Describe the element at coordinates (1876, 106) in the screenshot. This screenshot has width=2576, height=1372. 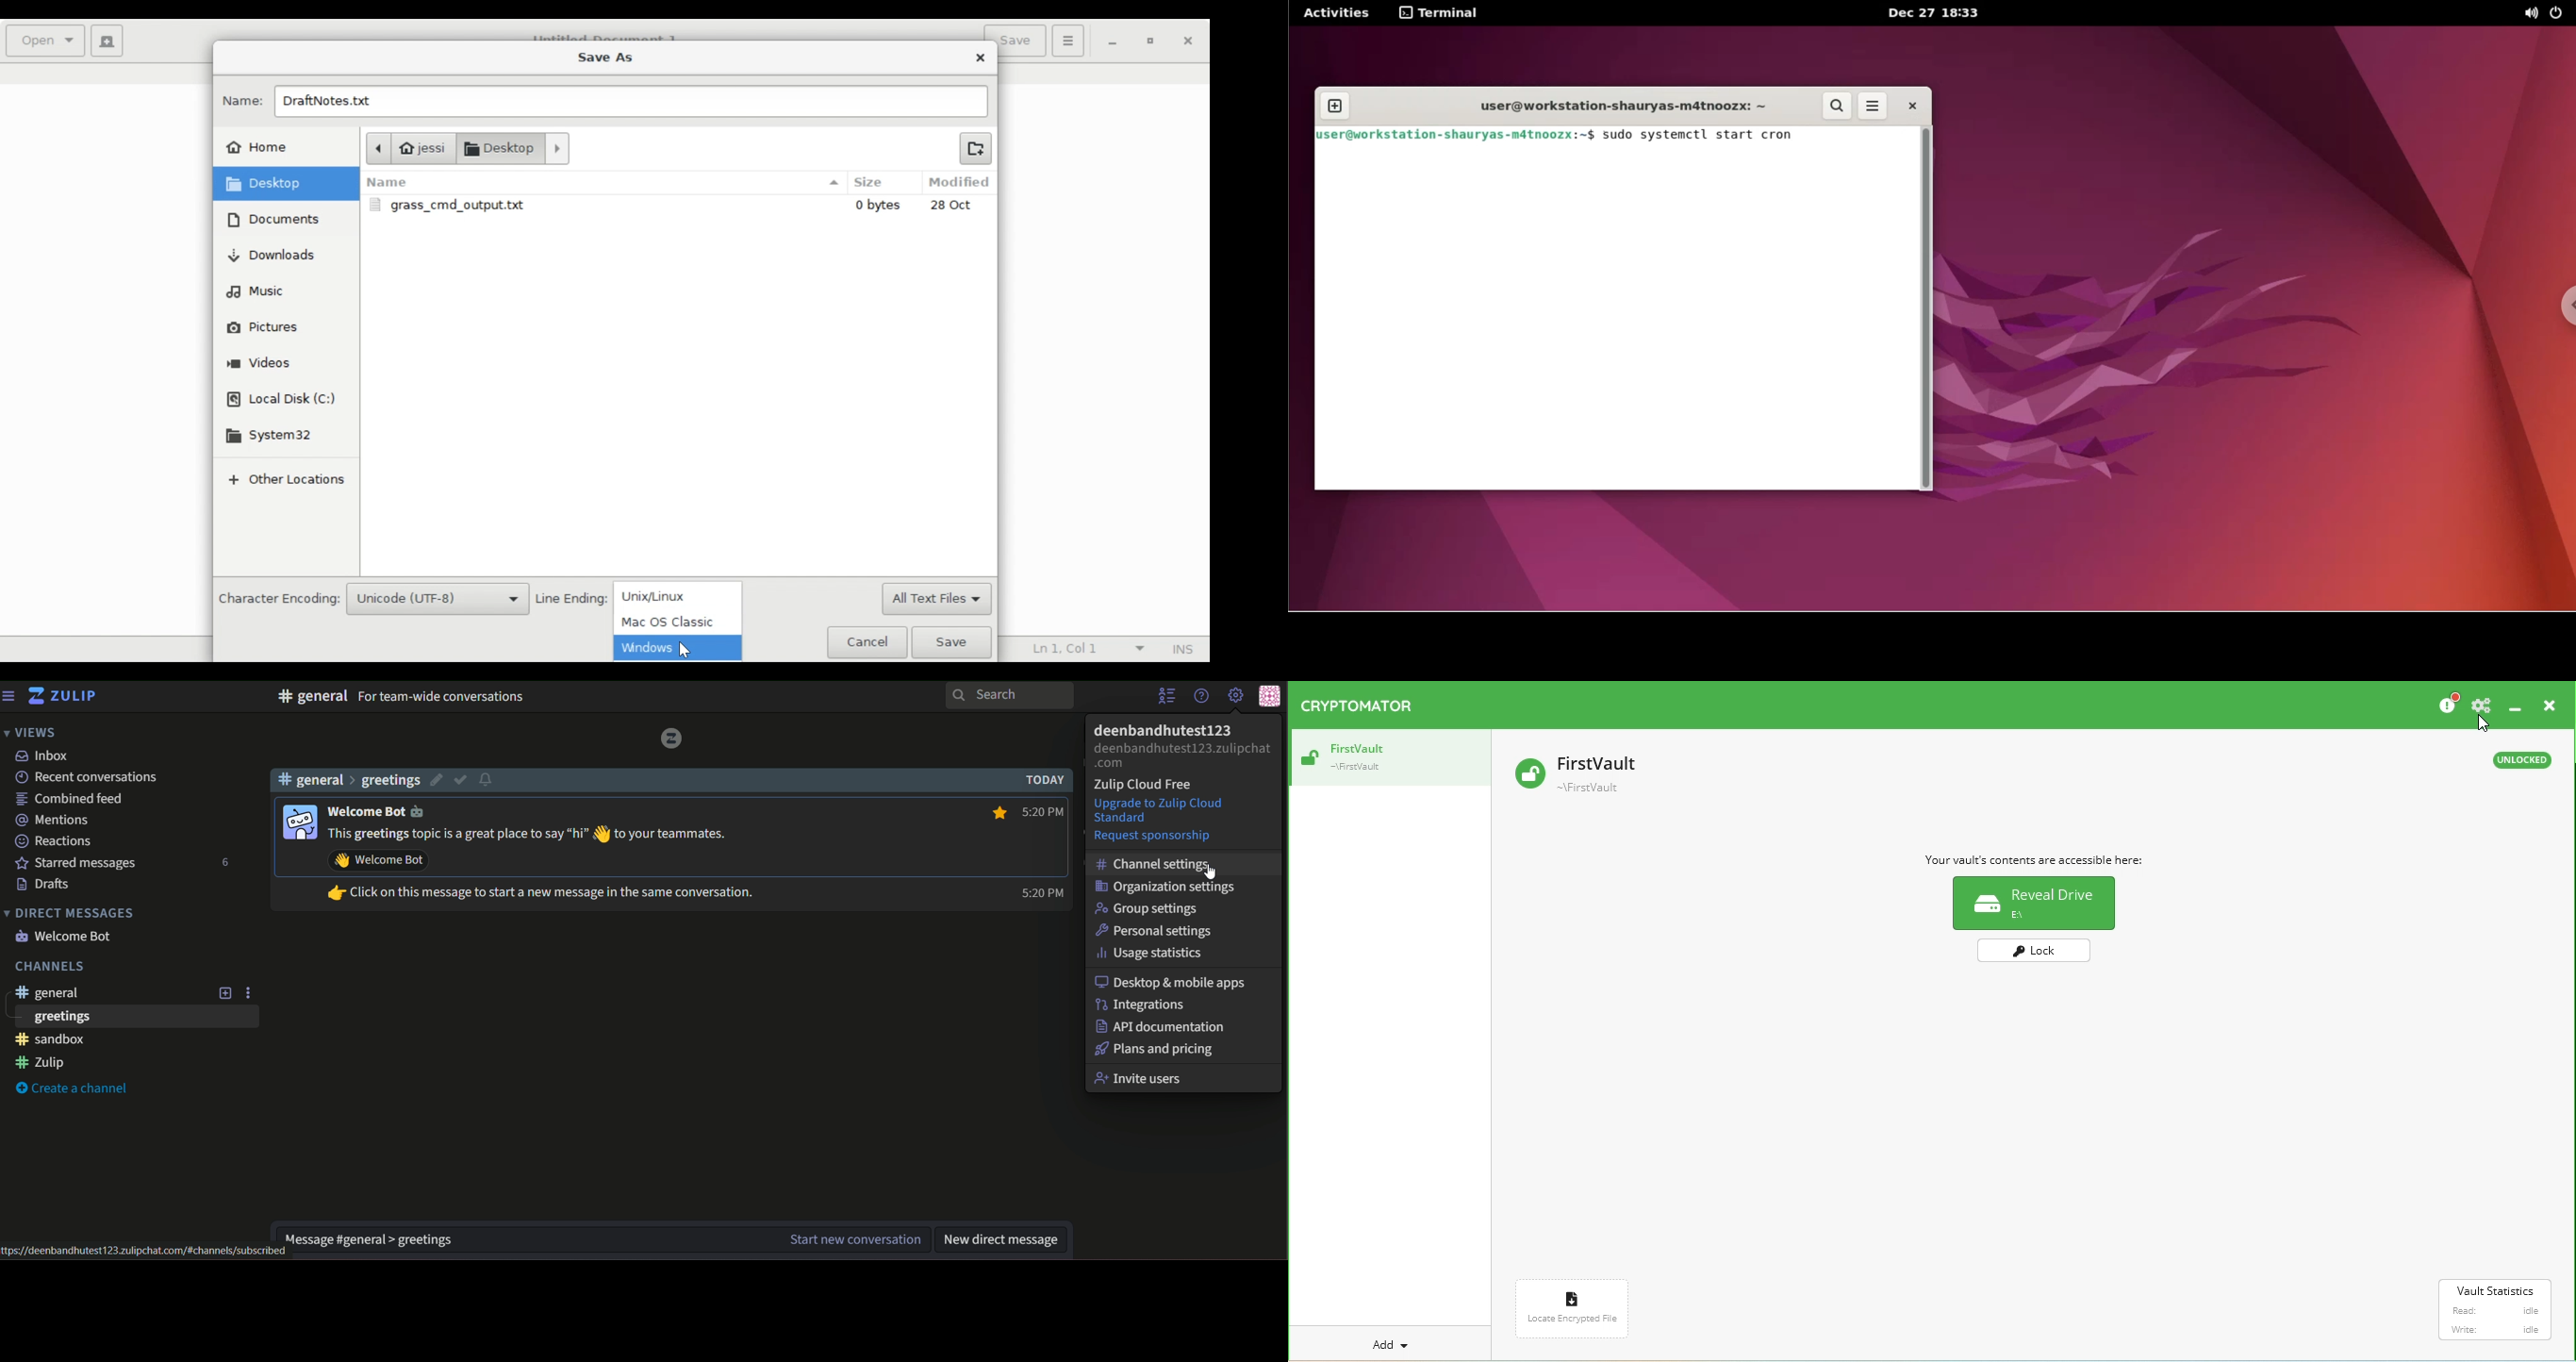
I see `more options` at that location.